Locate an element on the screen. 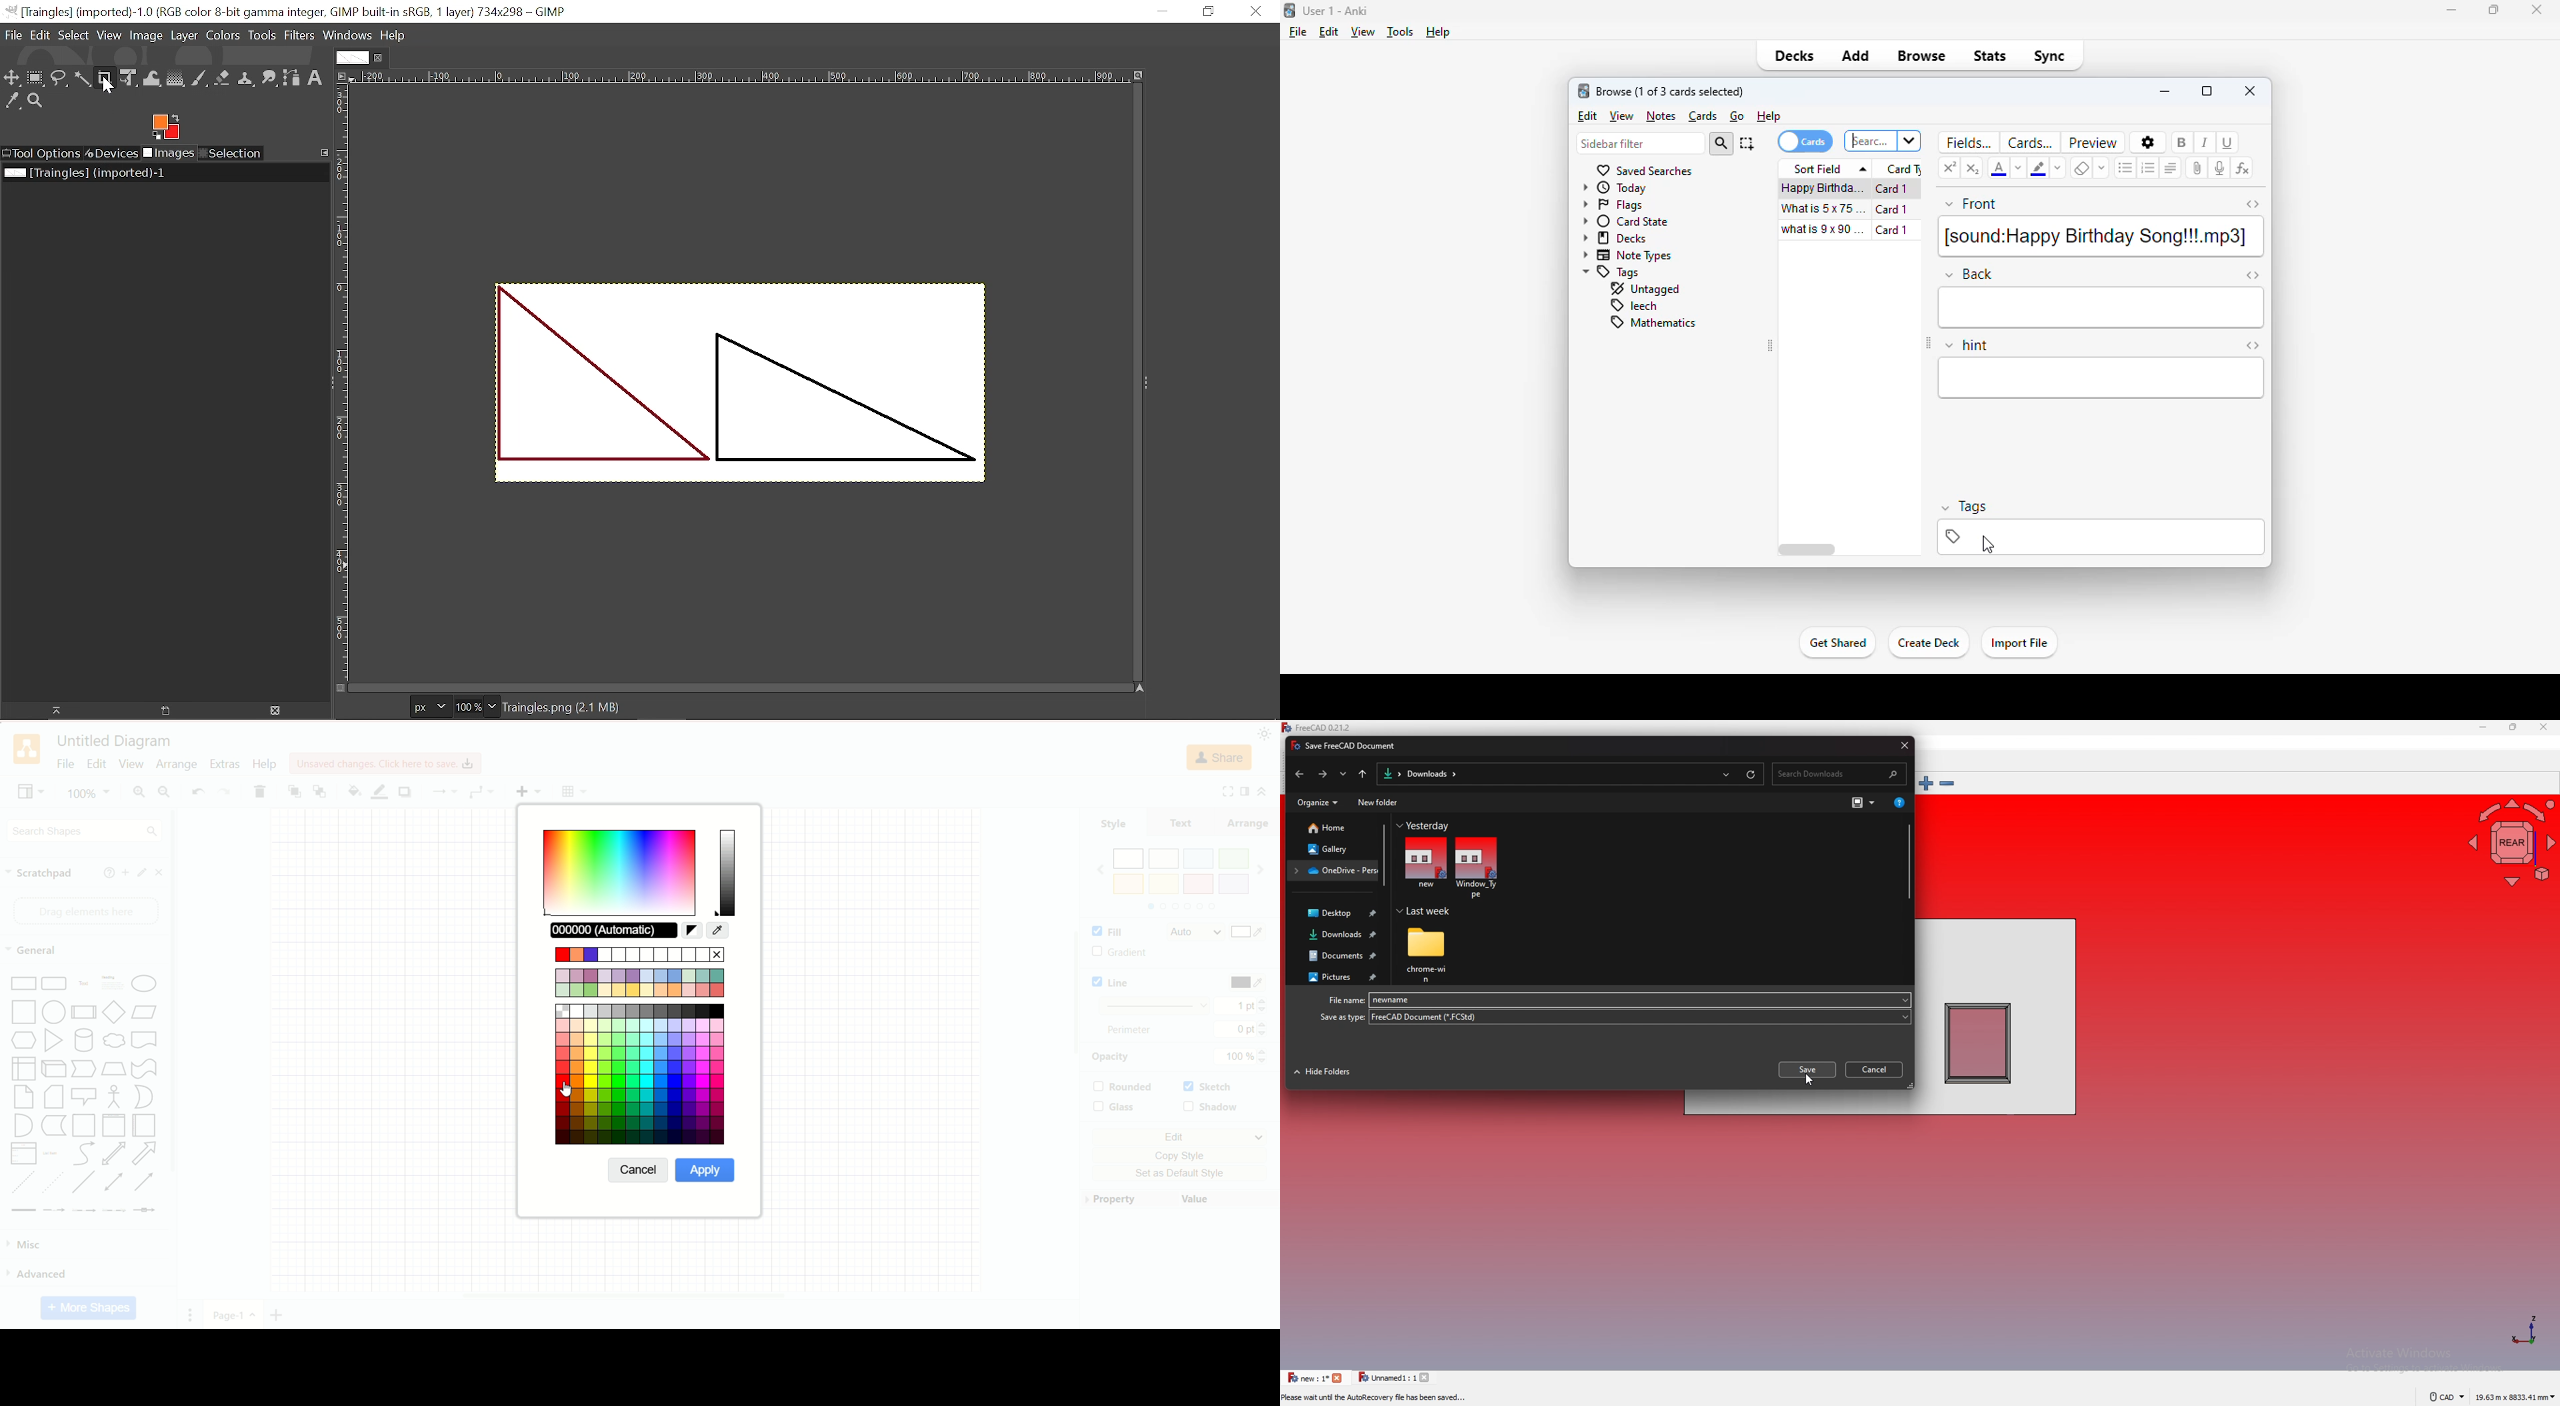 The height and width of the screenshot is (1428, 2576). remove formatting is located at coordinates (2081, 168).